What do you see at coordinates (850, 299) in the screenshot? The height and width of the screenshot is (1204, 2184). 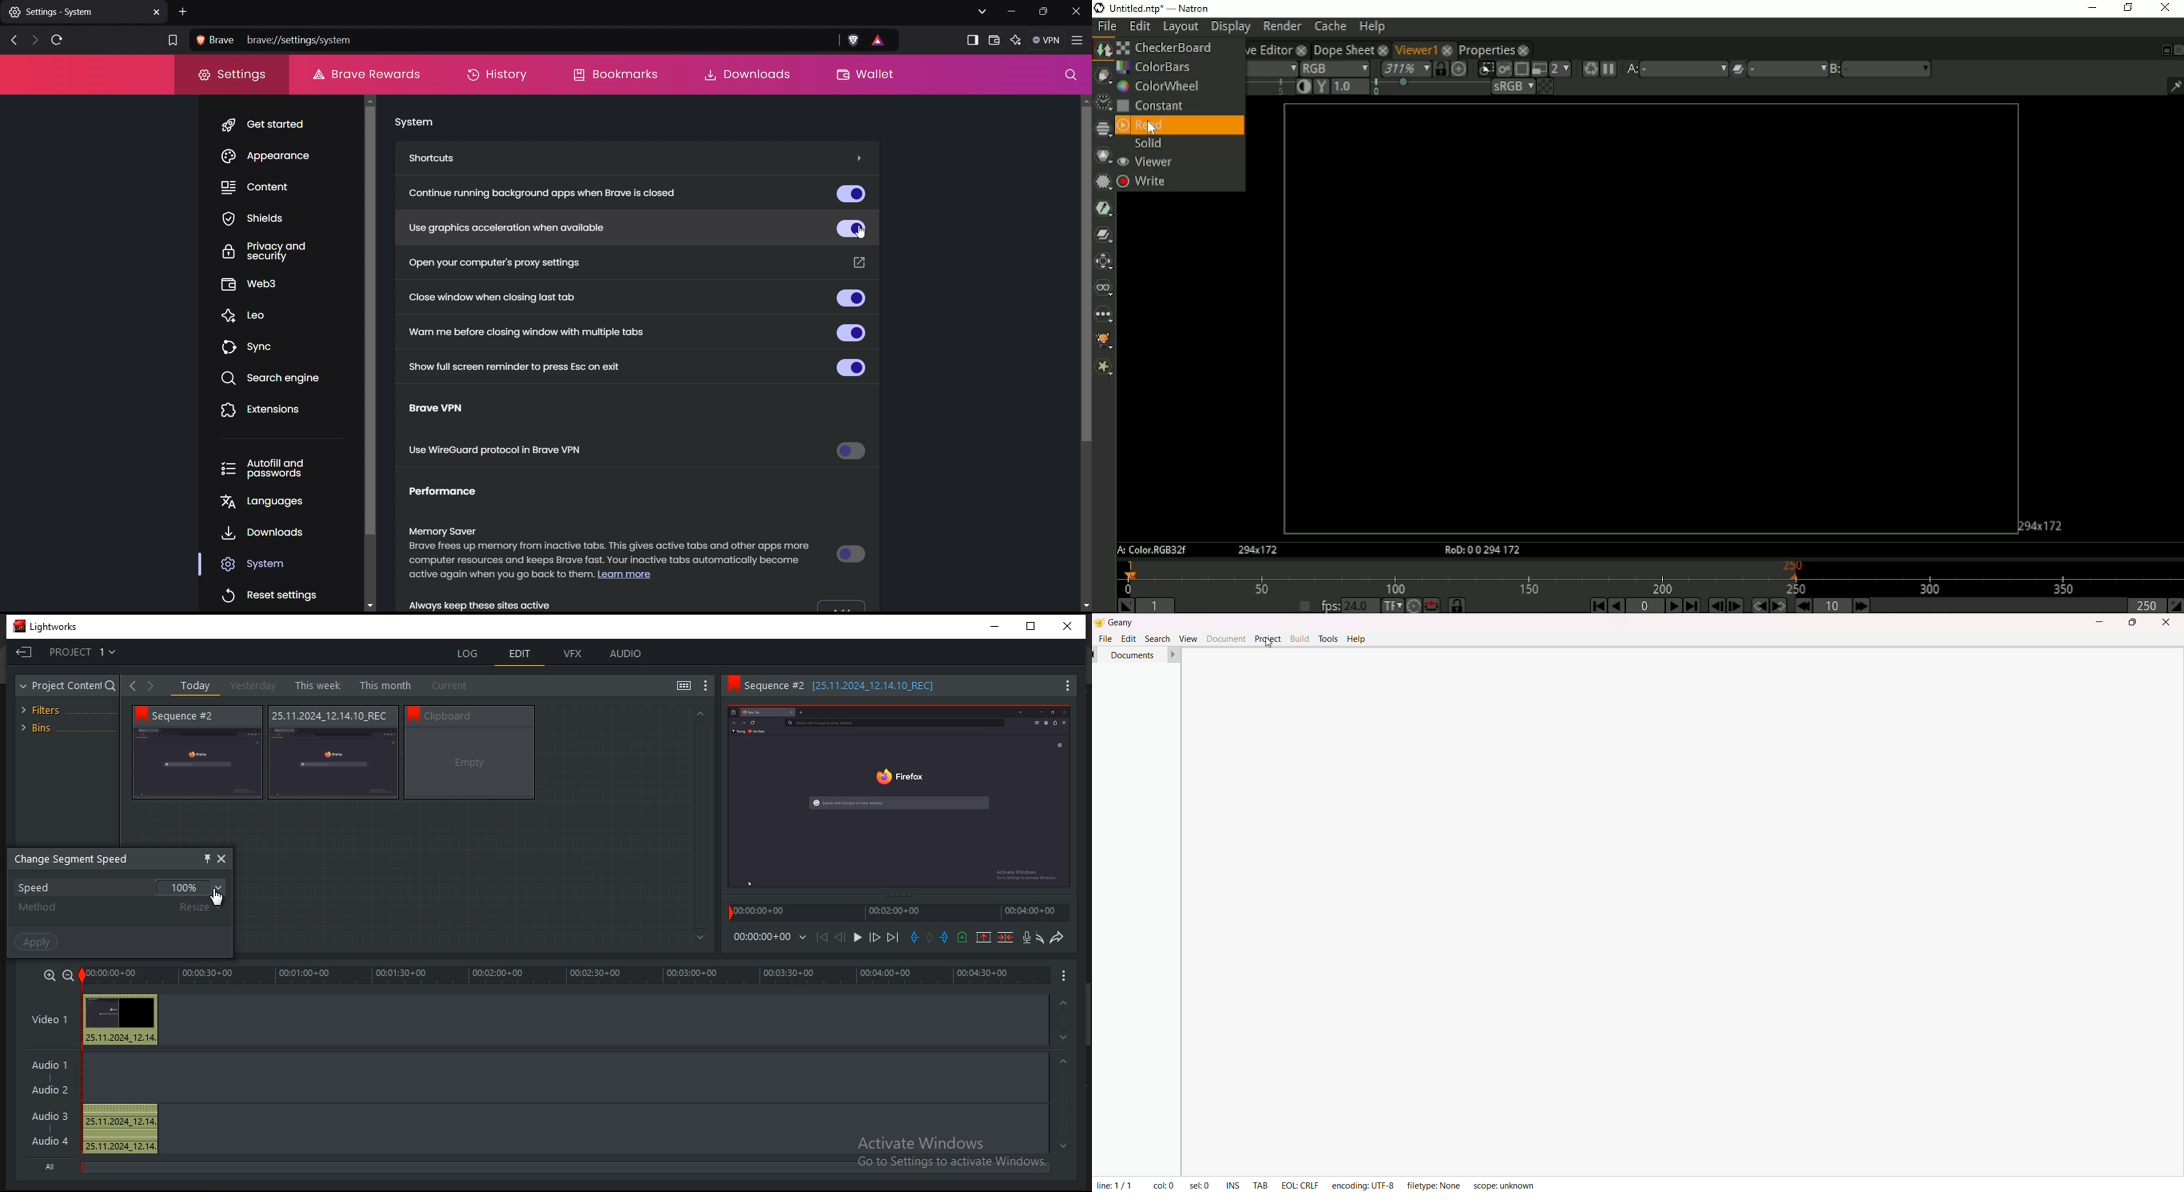 I see `Button` at bounding box center [850, 299].